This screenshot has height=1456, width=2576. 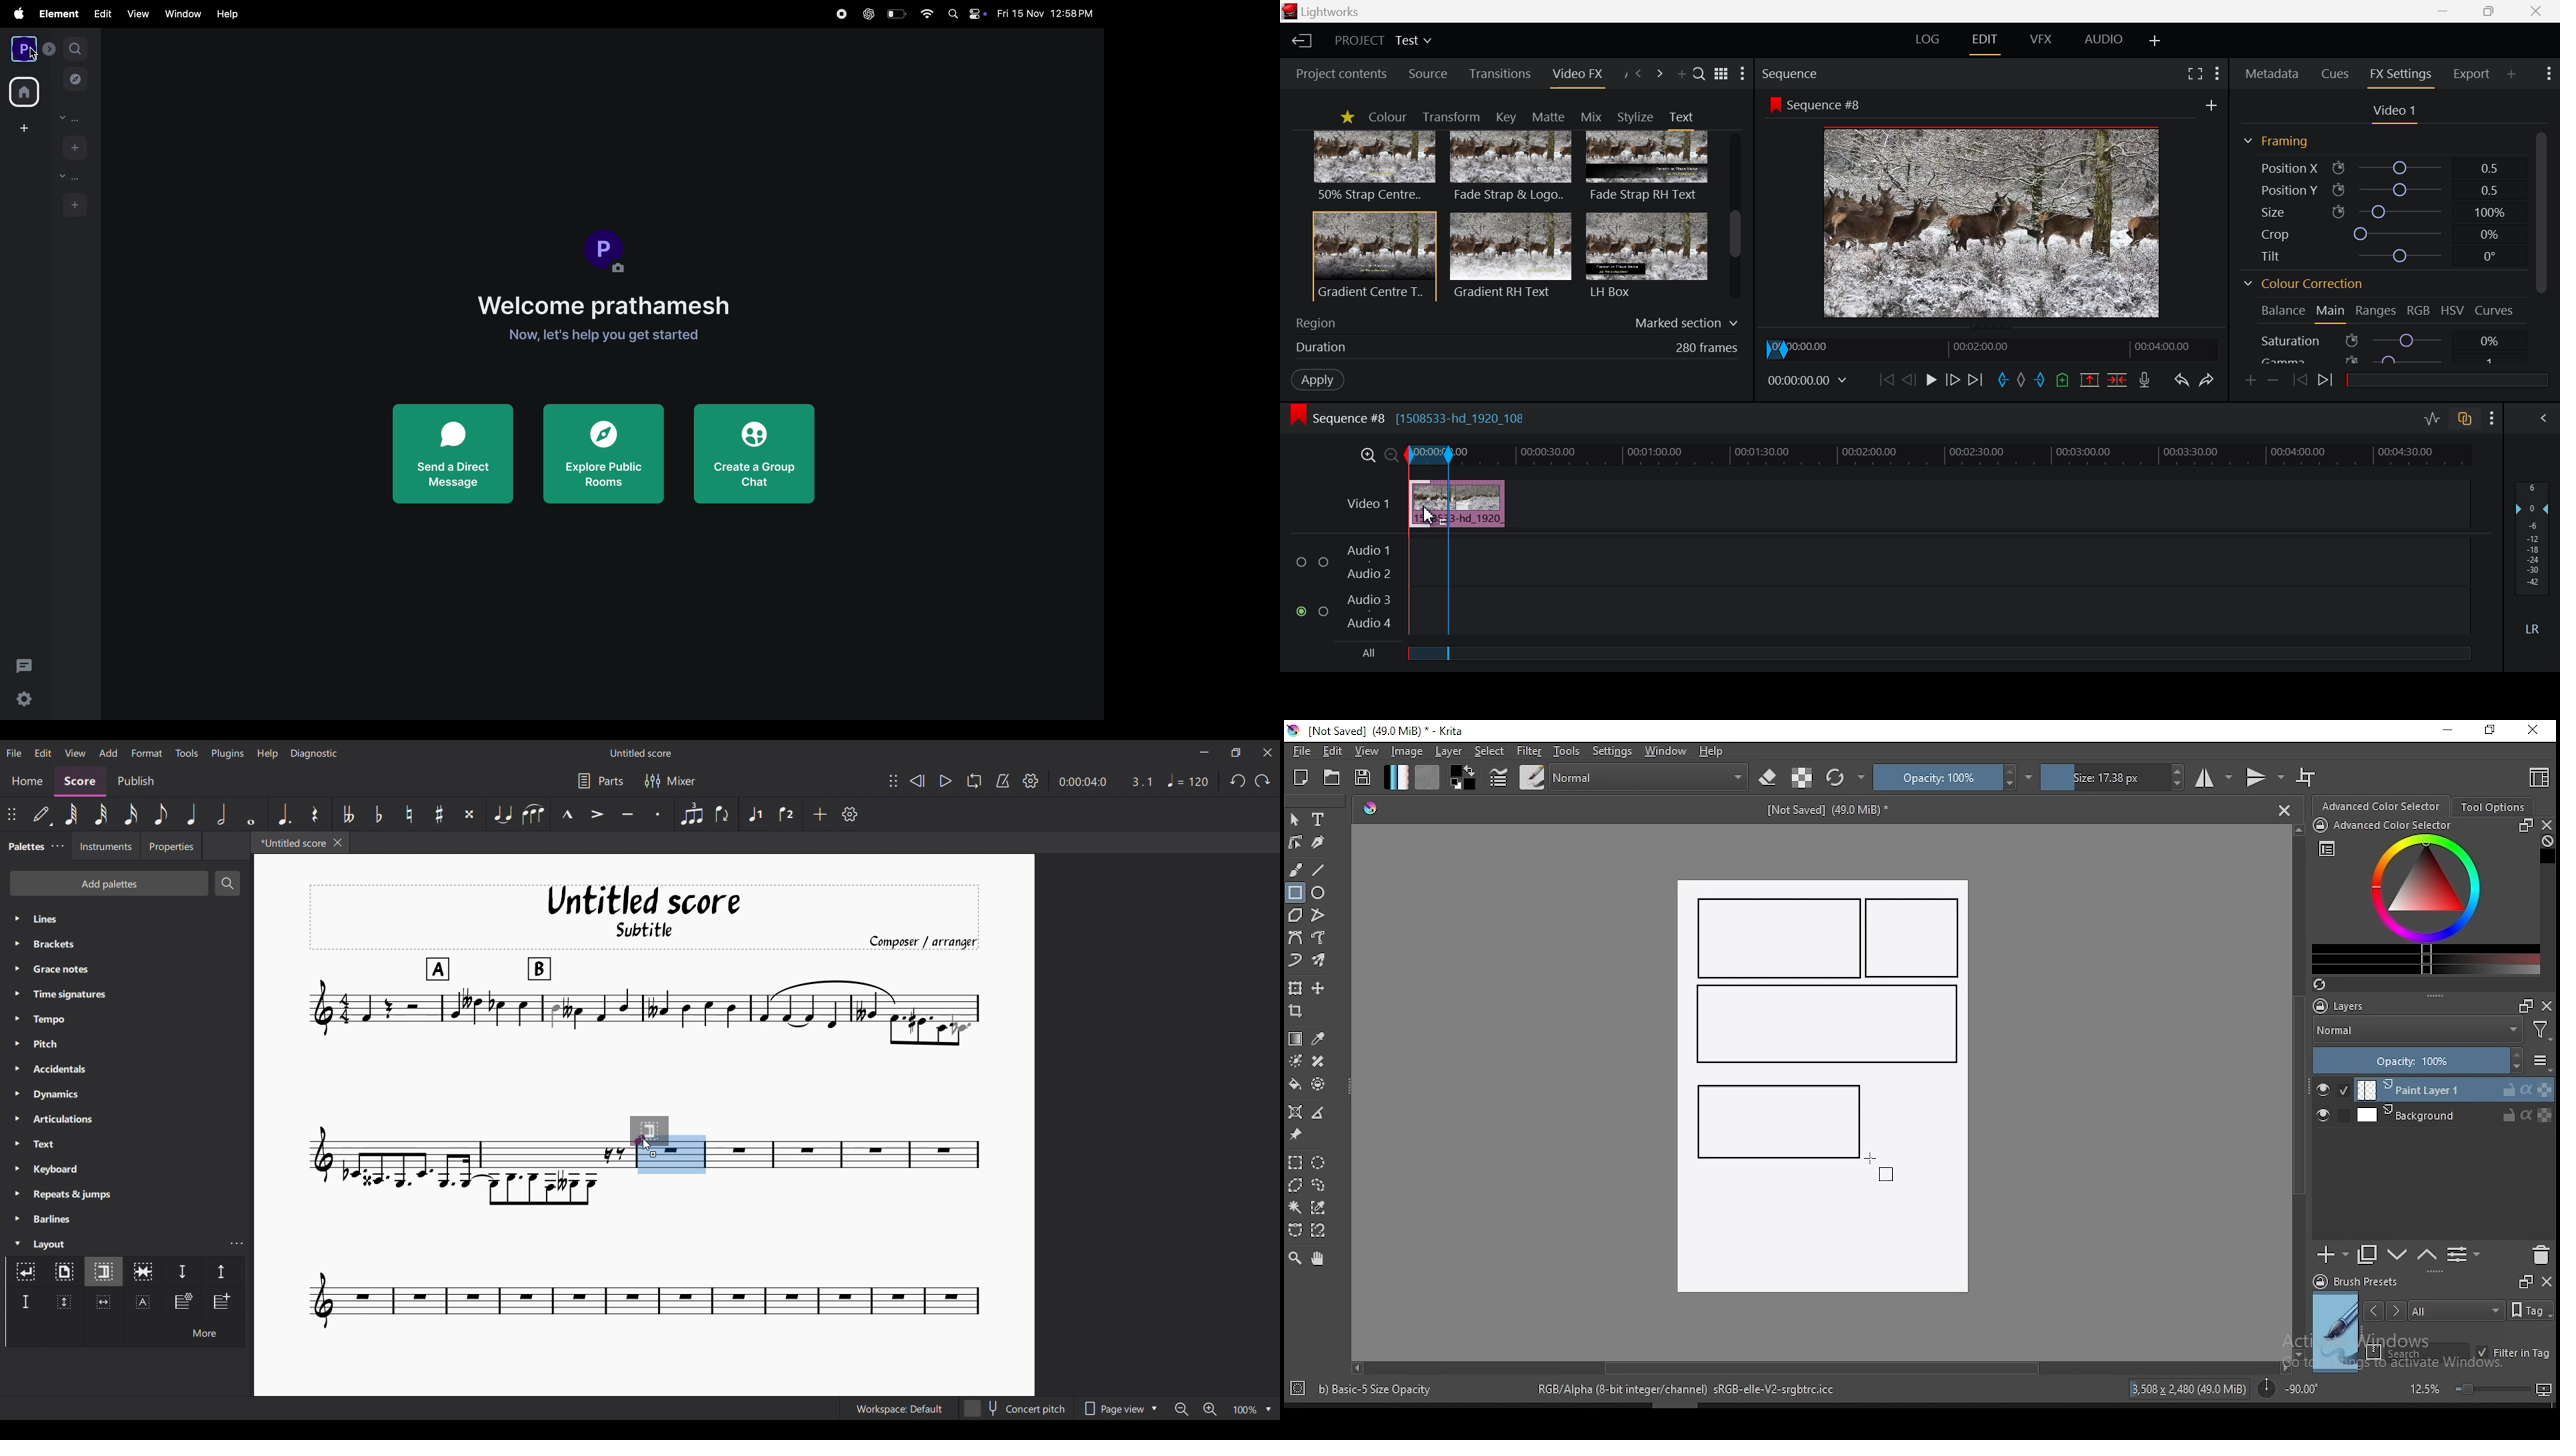 What do you see at coordinates (1319, 870) in the screenshot?
I see `line tool` at bounding box center [1319, 870].